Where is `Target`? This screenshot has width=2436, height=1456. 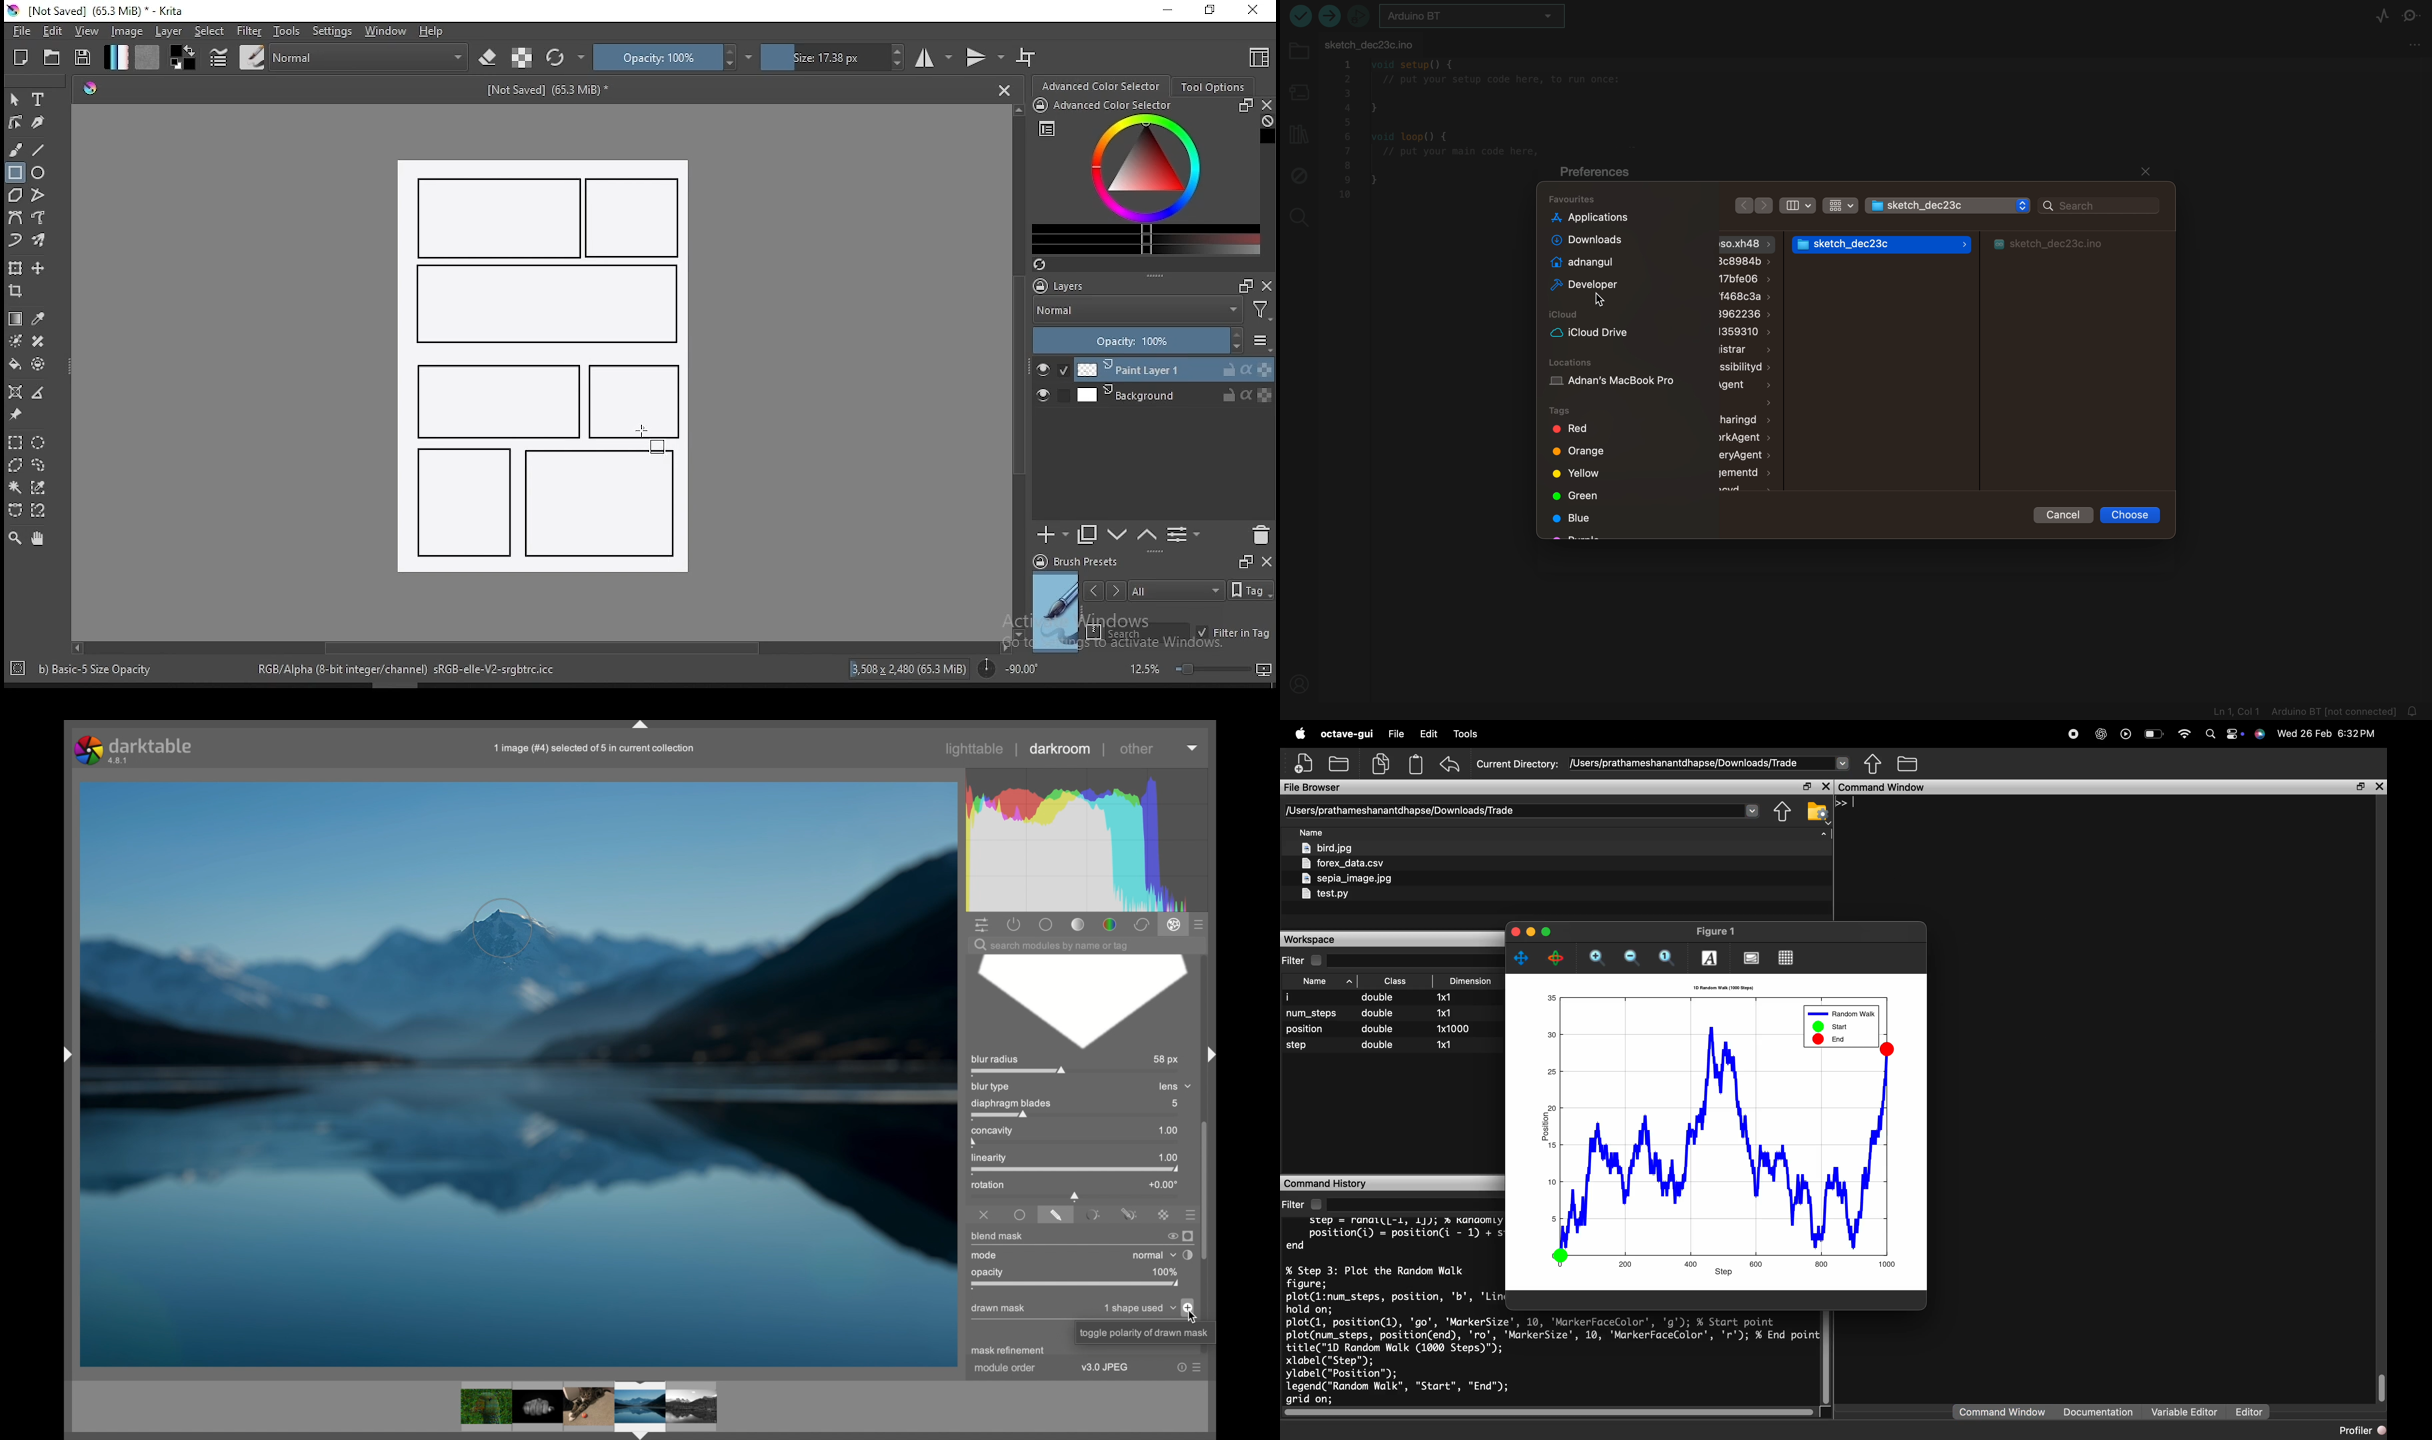 Target is located at coordinates (19, 669).